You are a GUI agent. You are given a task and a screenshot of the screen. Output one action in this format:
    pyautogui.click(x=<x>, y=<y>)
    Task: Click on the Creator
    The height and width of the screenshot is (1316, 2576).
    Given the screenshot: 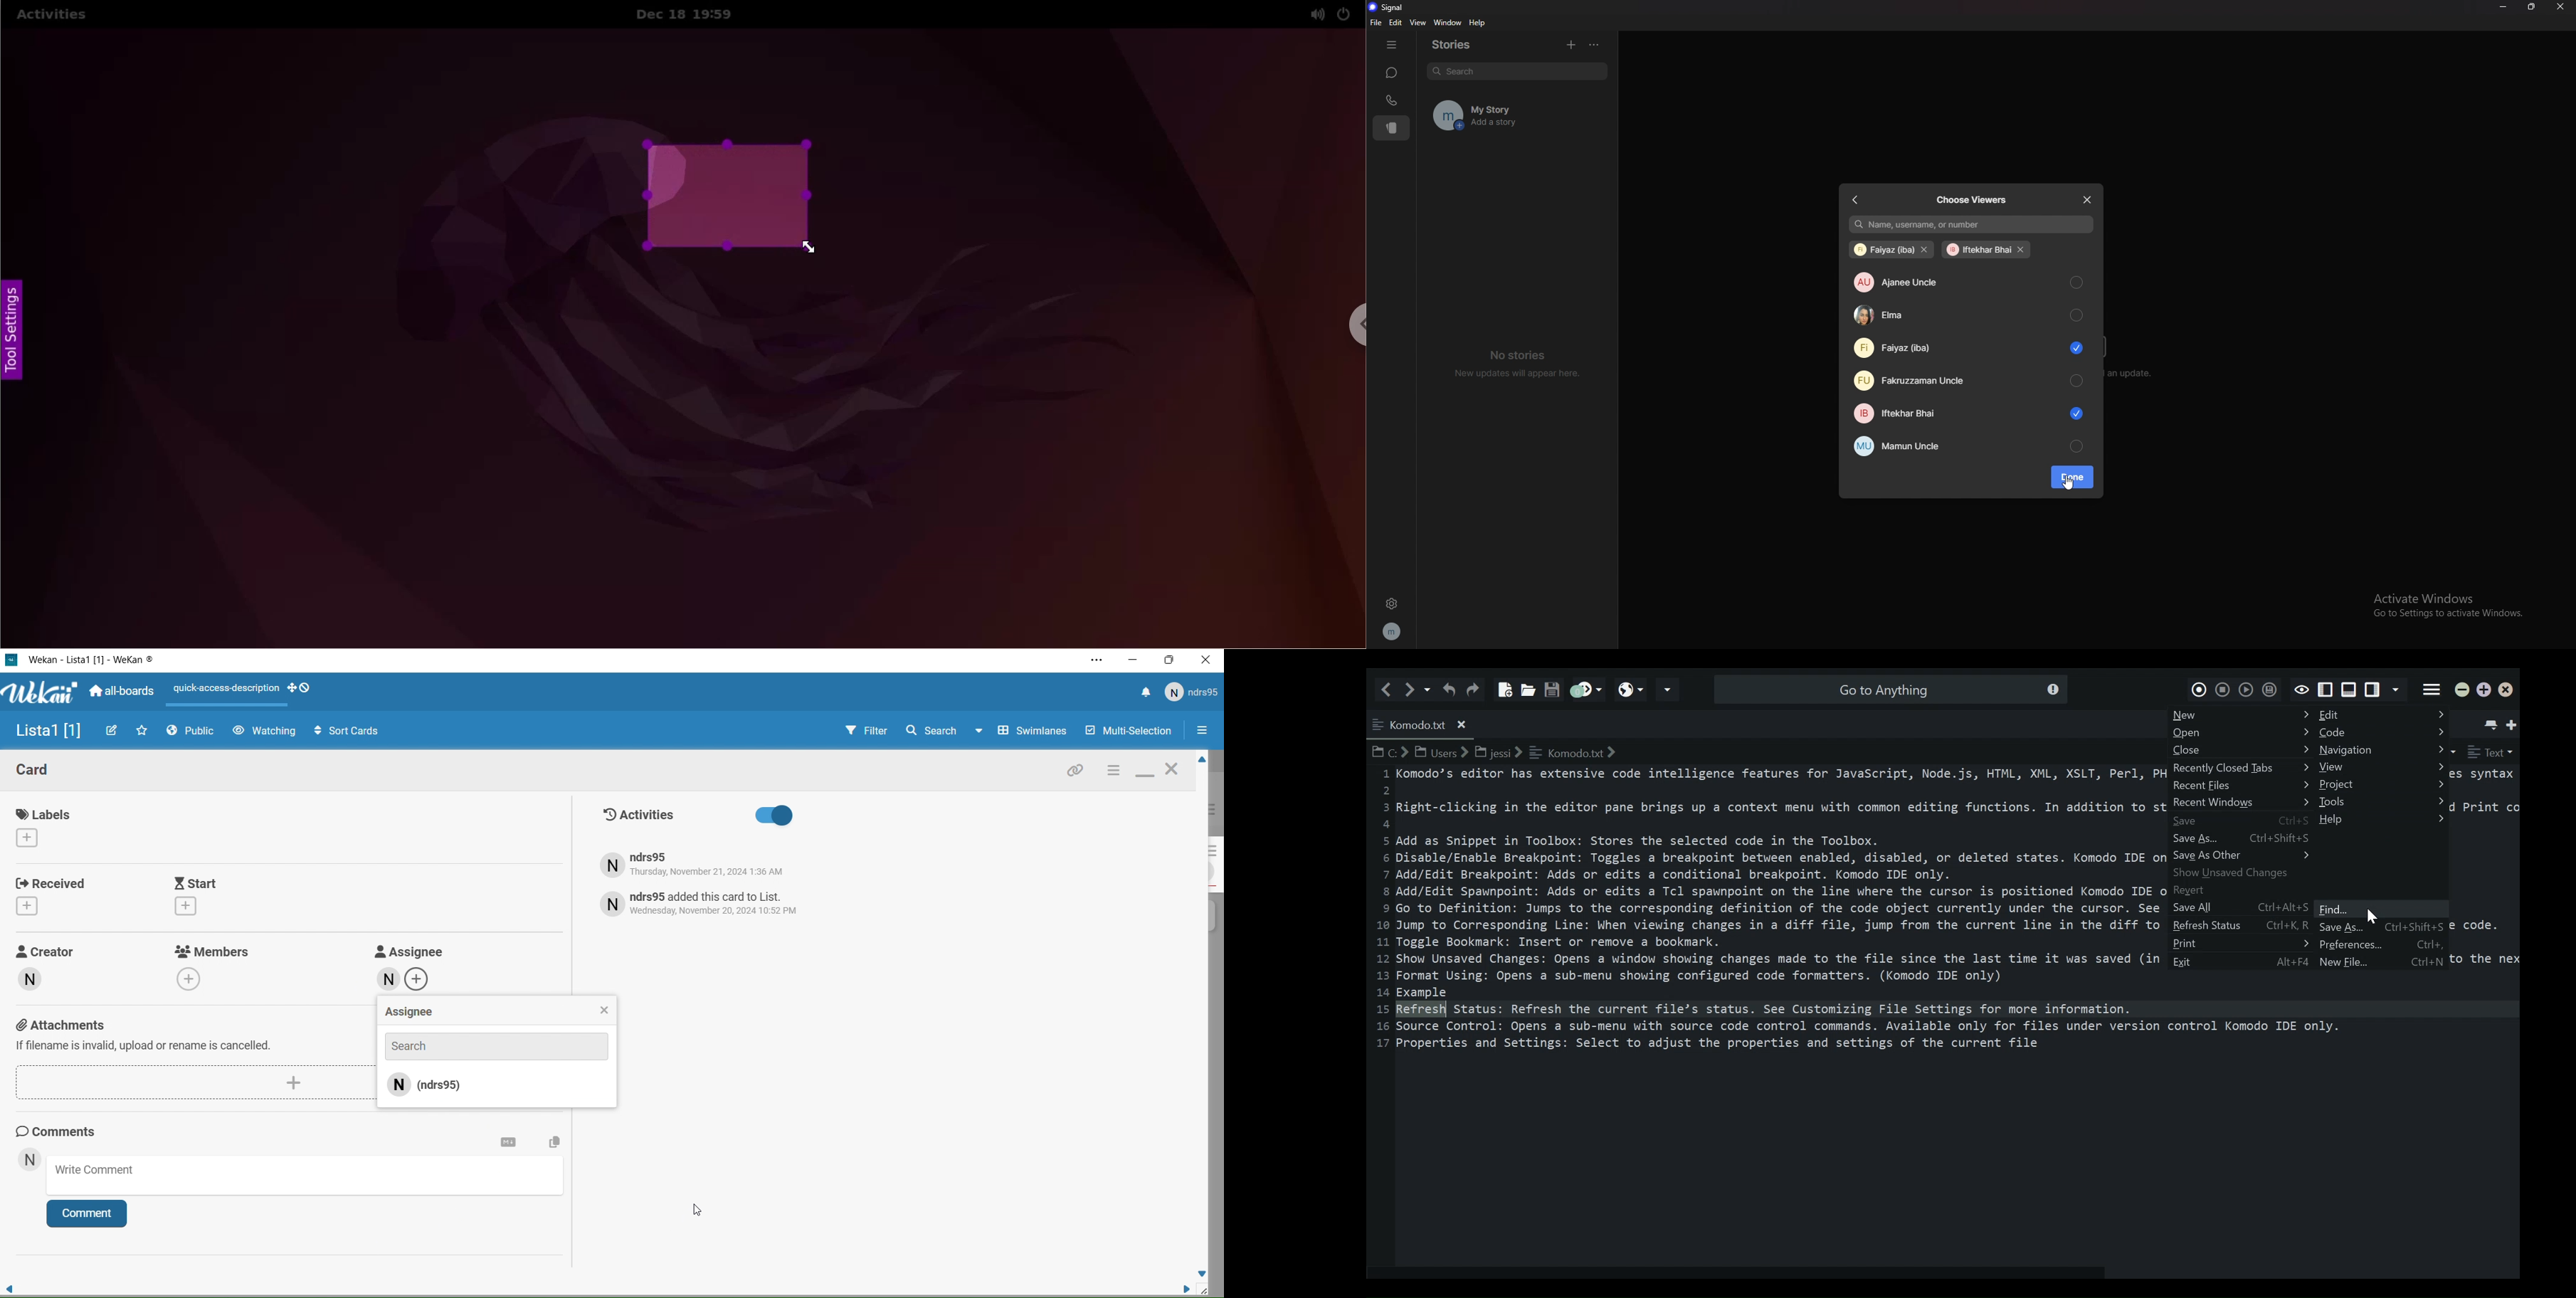 What is the action you would take?
    pyautogui.click(x=59, y=975)
    